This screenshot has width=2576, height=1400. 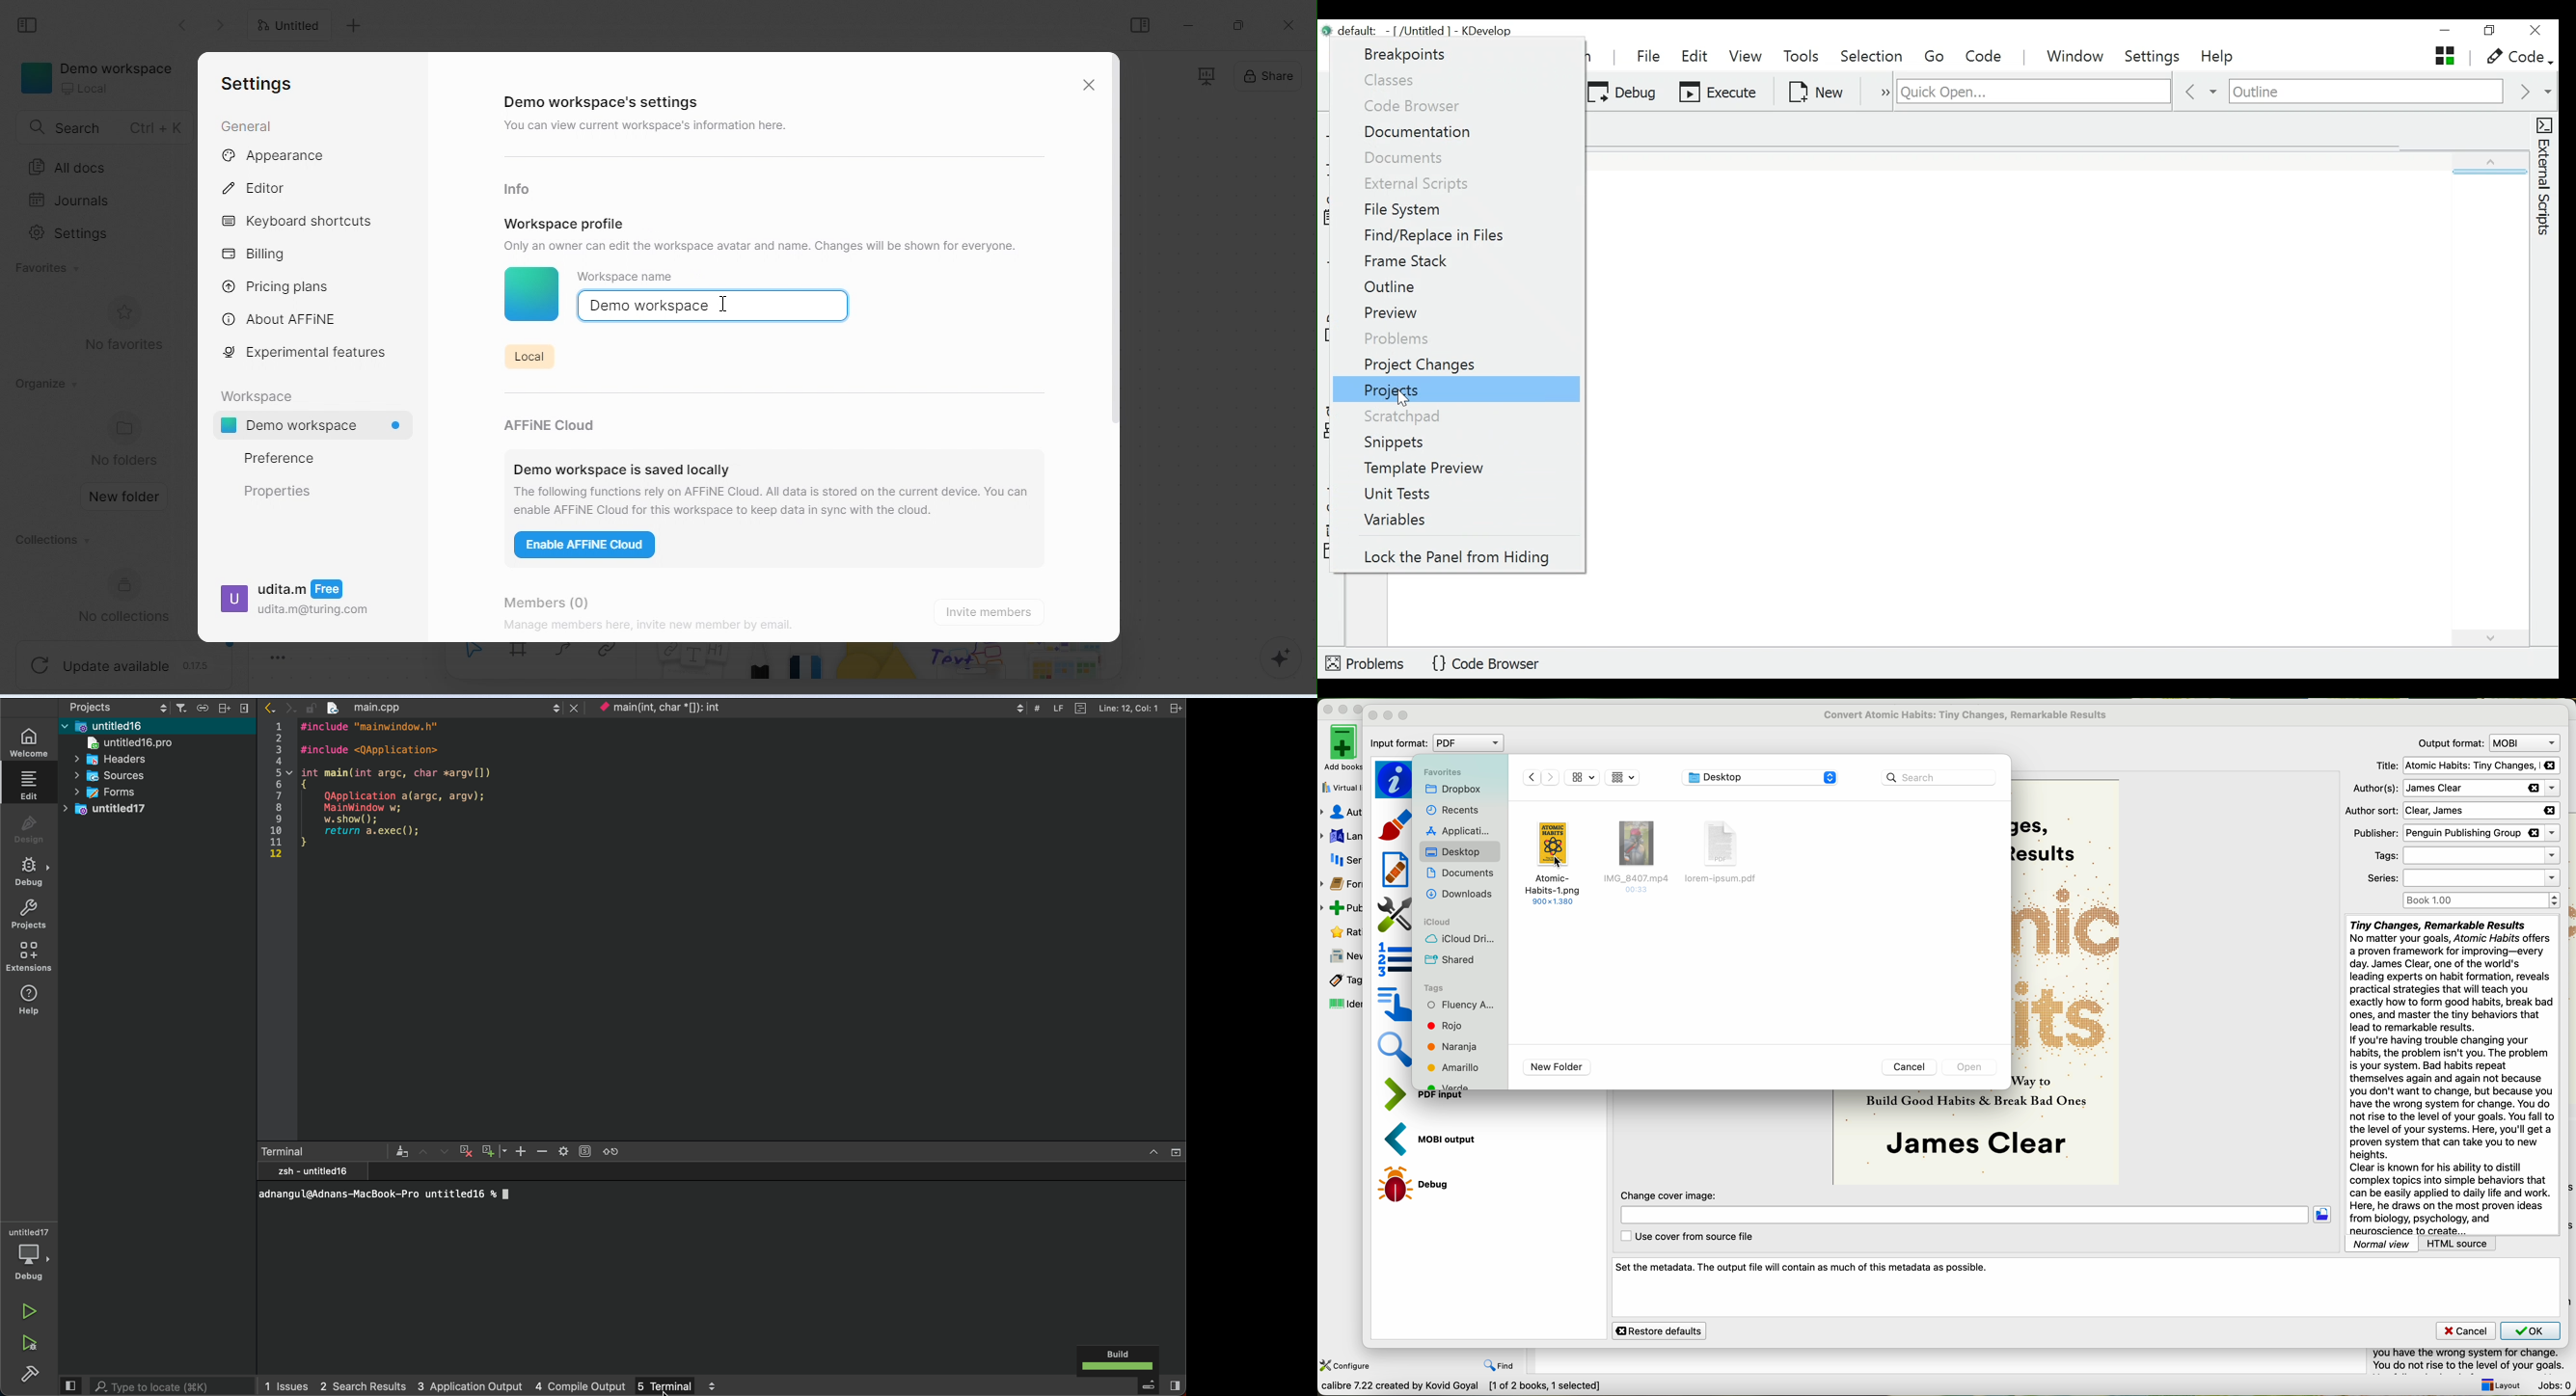 I want to click on synopsis, so click(x=2451, y=1075).